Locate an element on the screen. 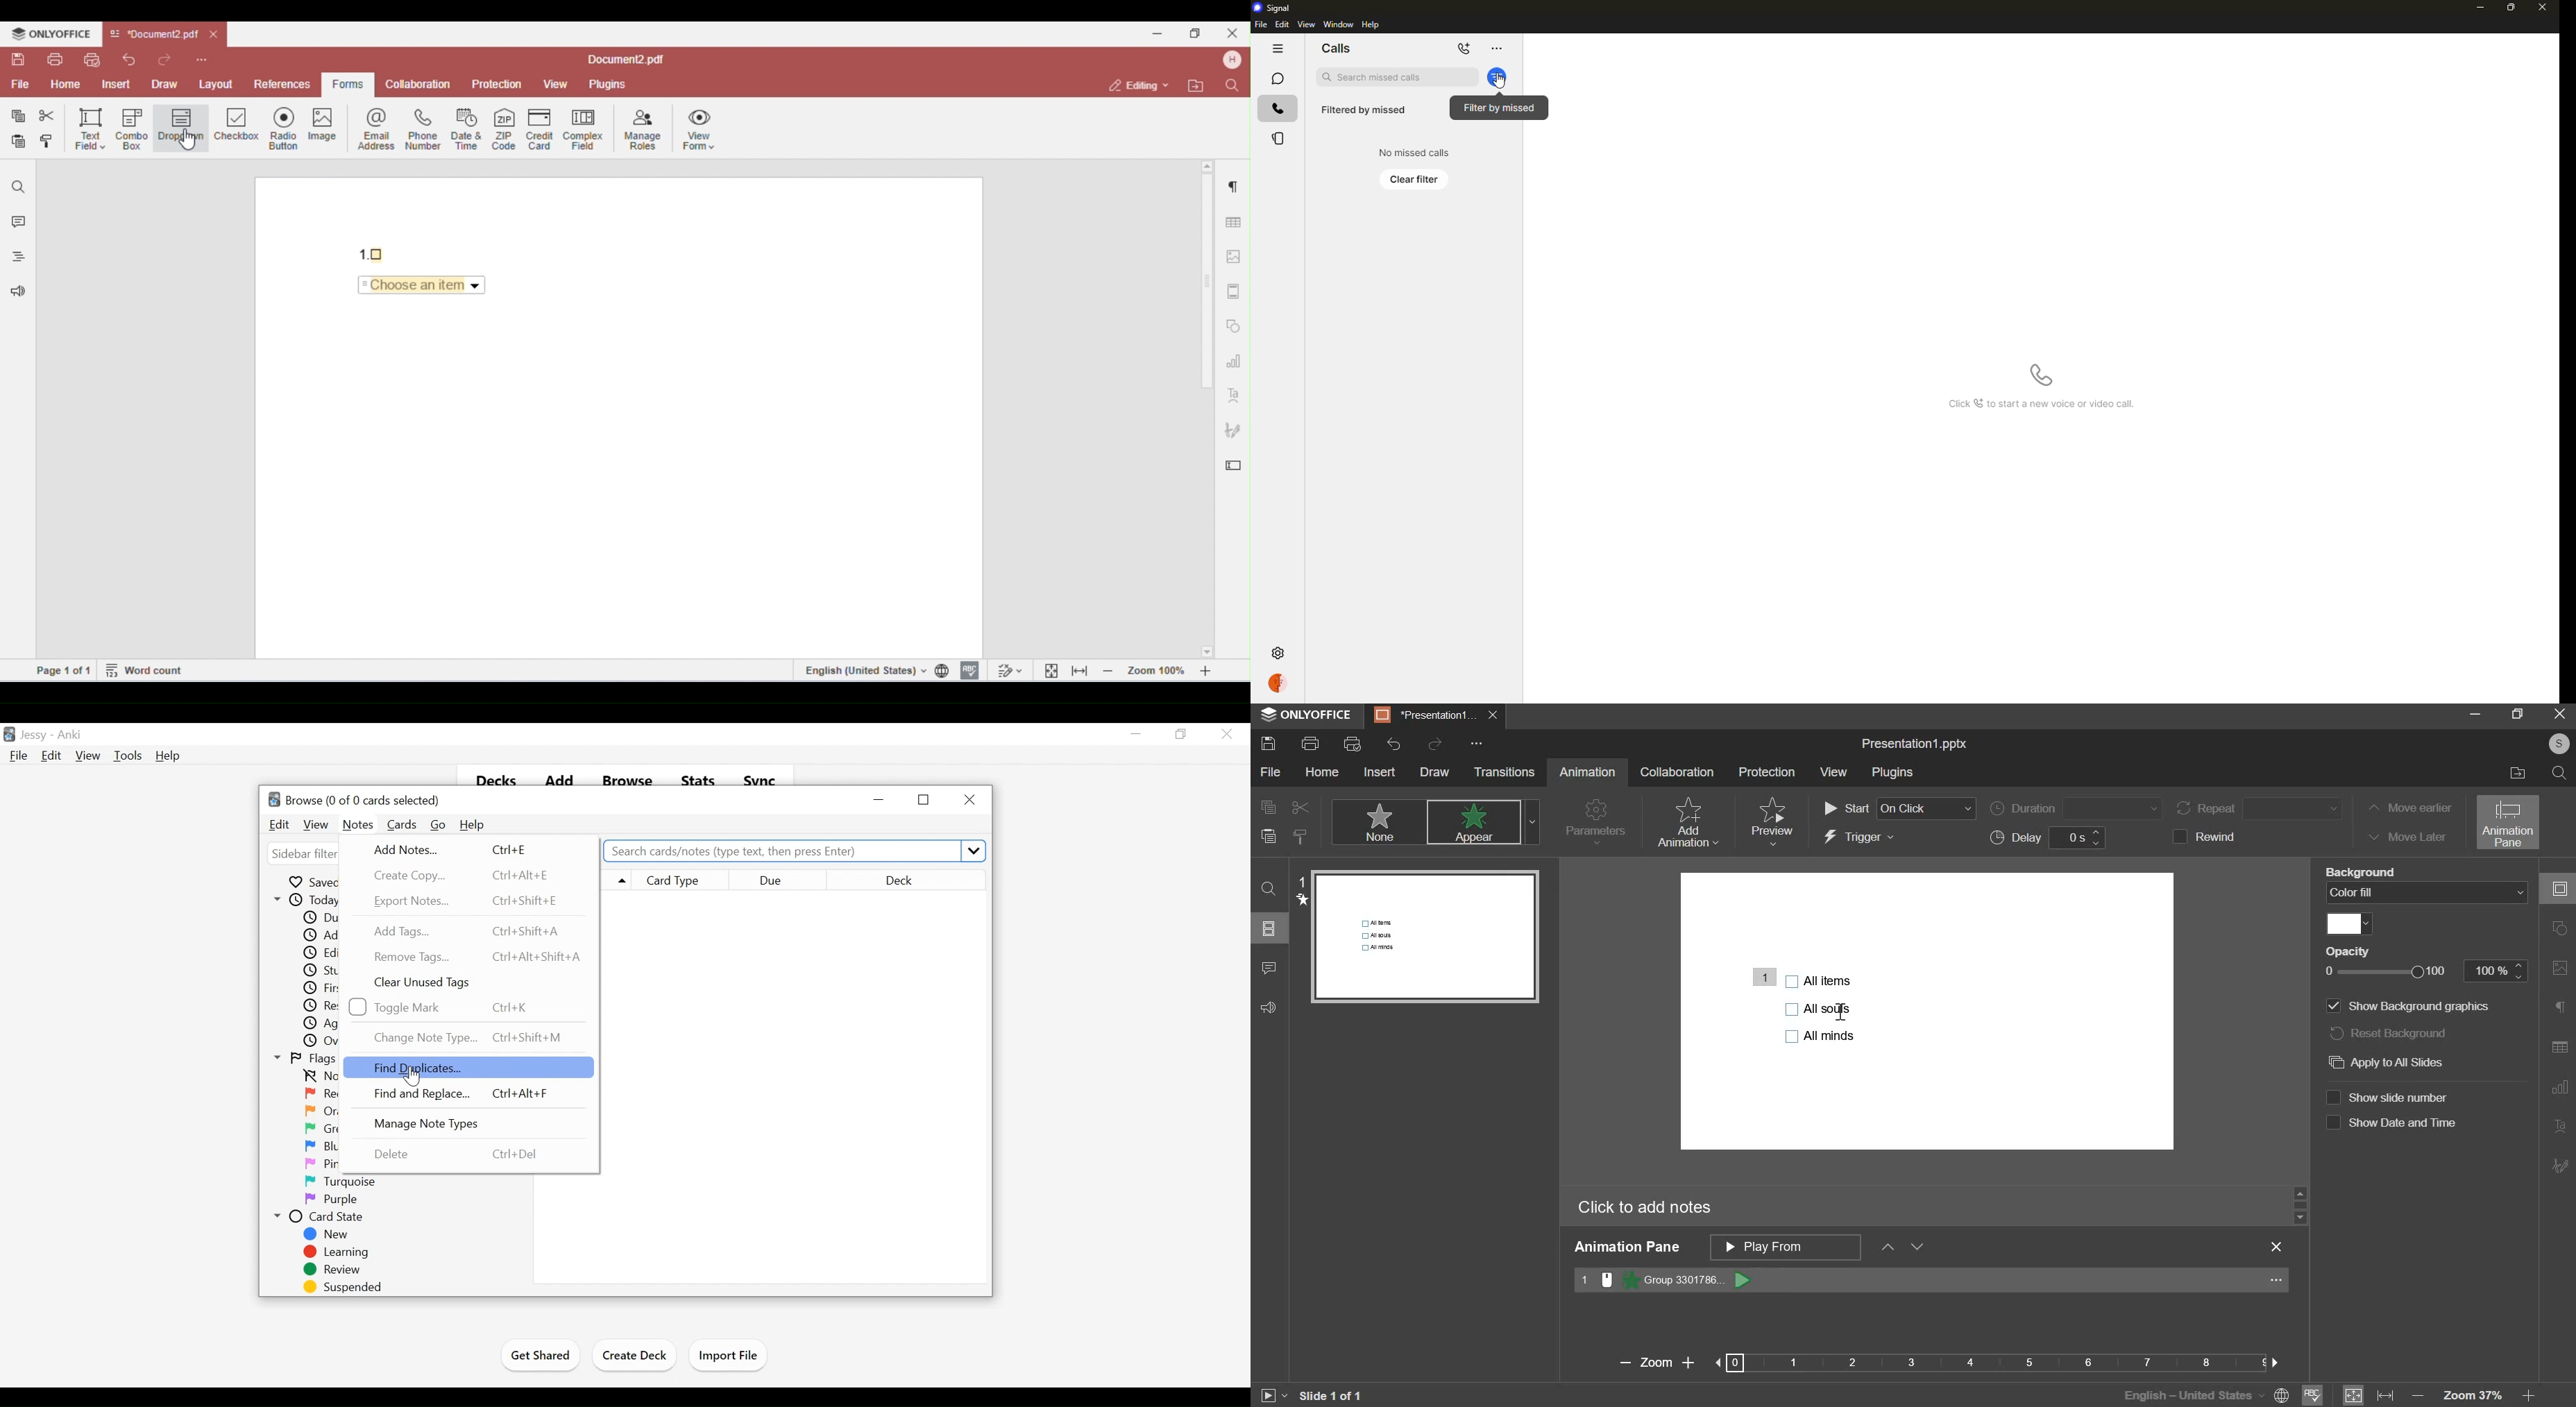 This screenshot has height=1428, width=2576. comment is located at coordinates (1268, 970).